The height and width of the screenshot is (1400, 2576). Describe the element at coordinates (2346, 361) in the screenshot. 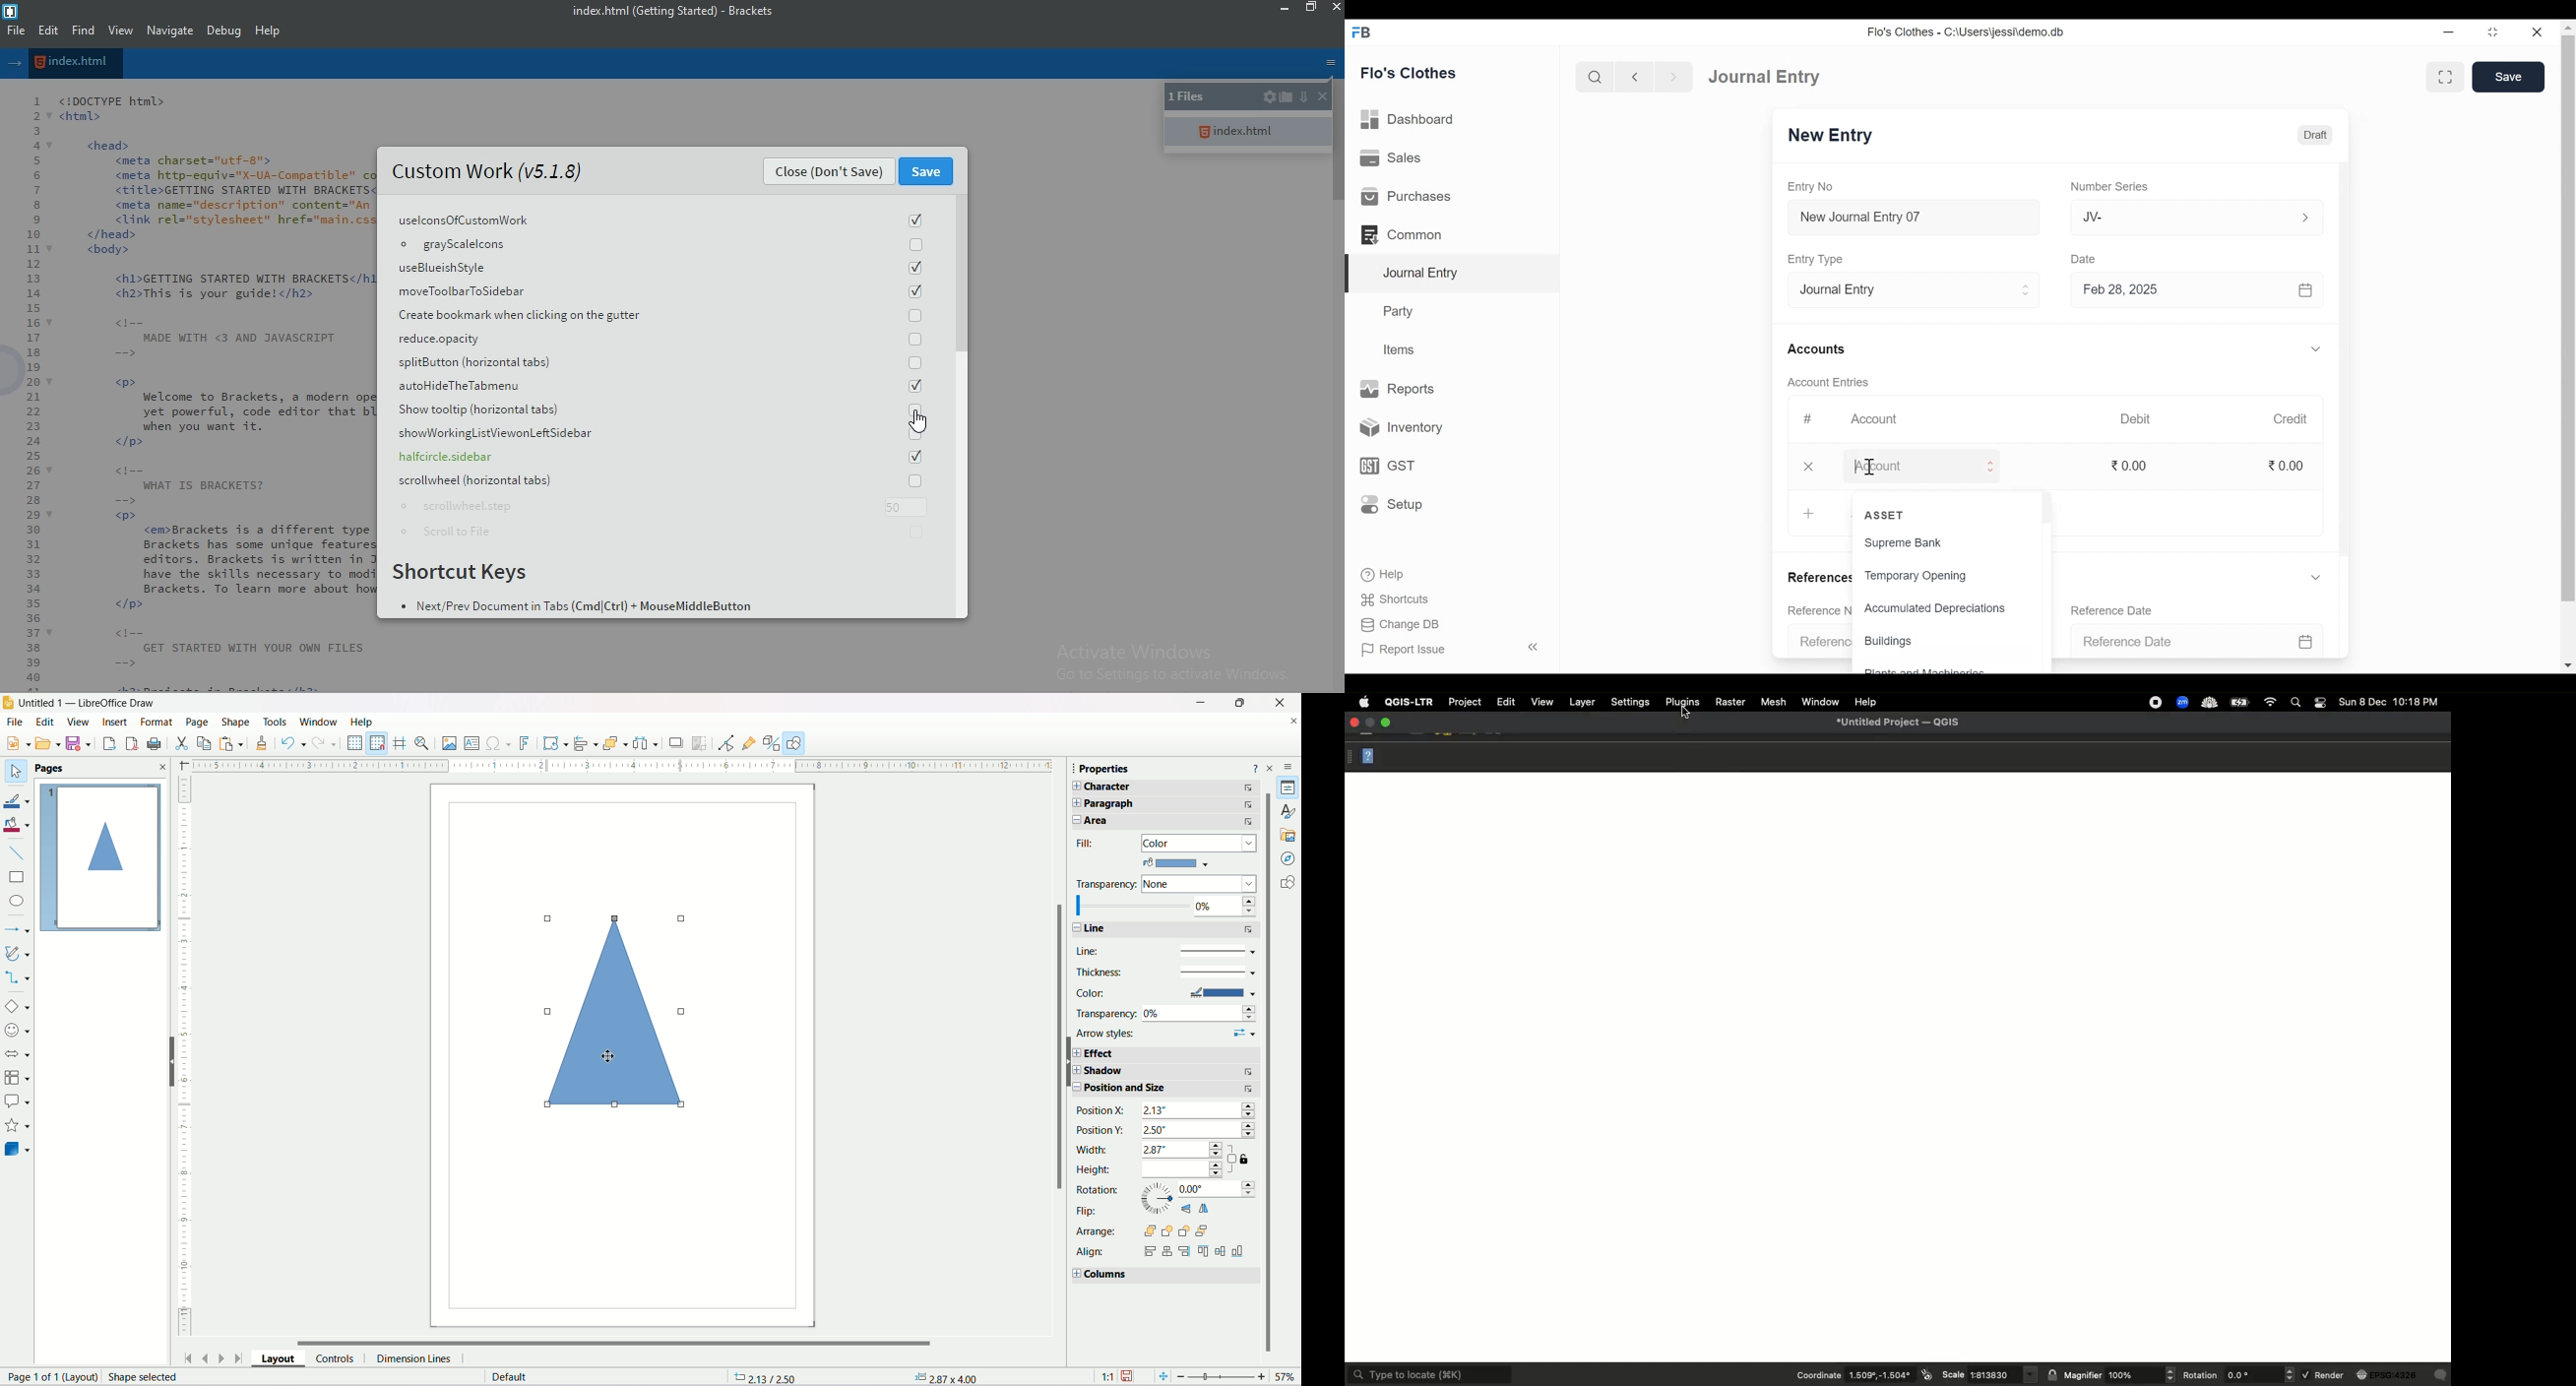

I see `Vertical Scroll bar` at that location.